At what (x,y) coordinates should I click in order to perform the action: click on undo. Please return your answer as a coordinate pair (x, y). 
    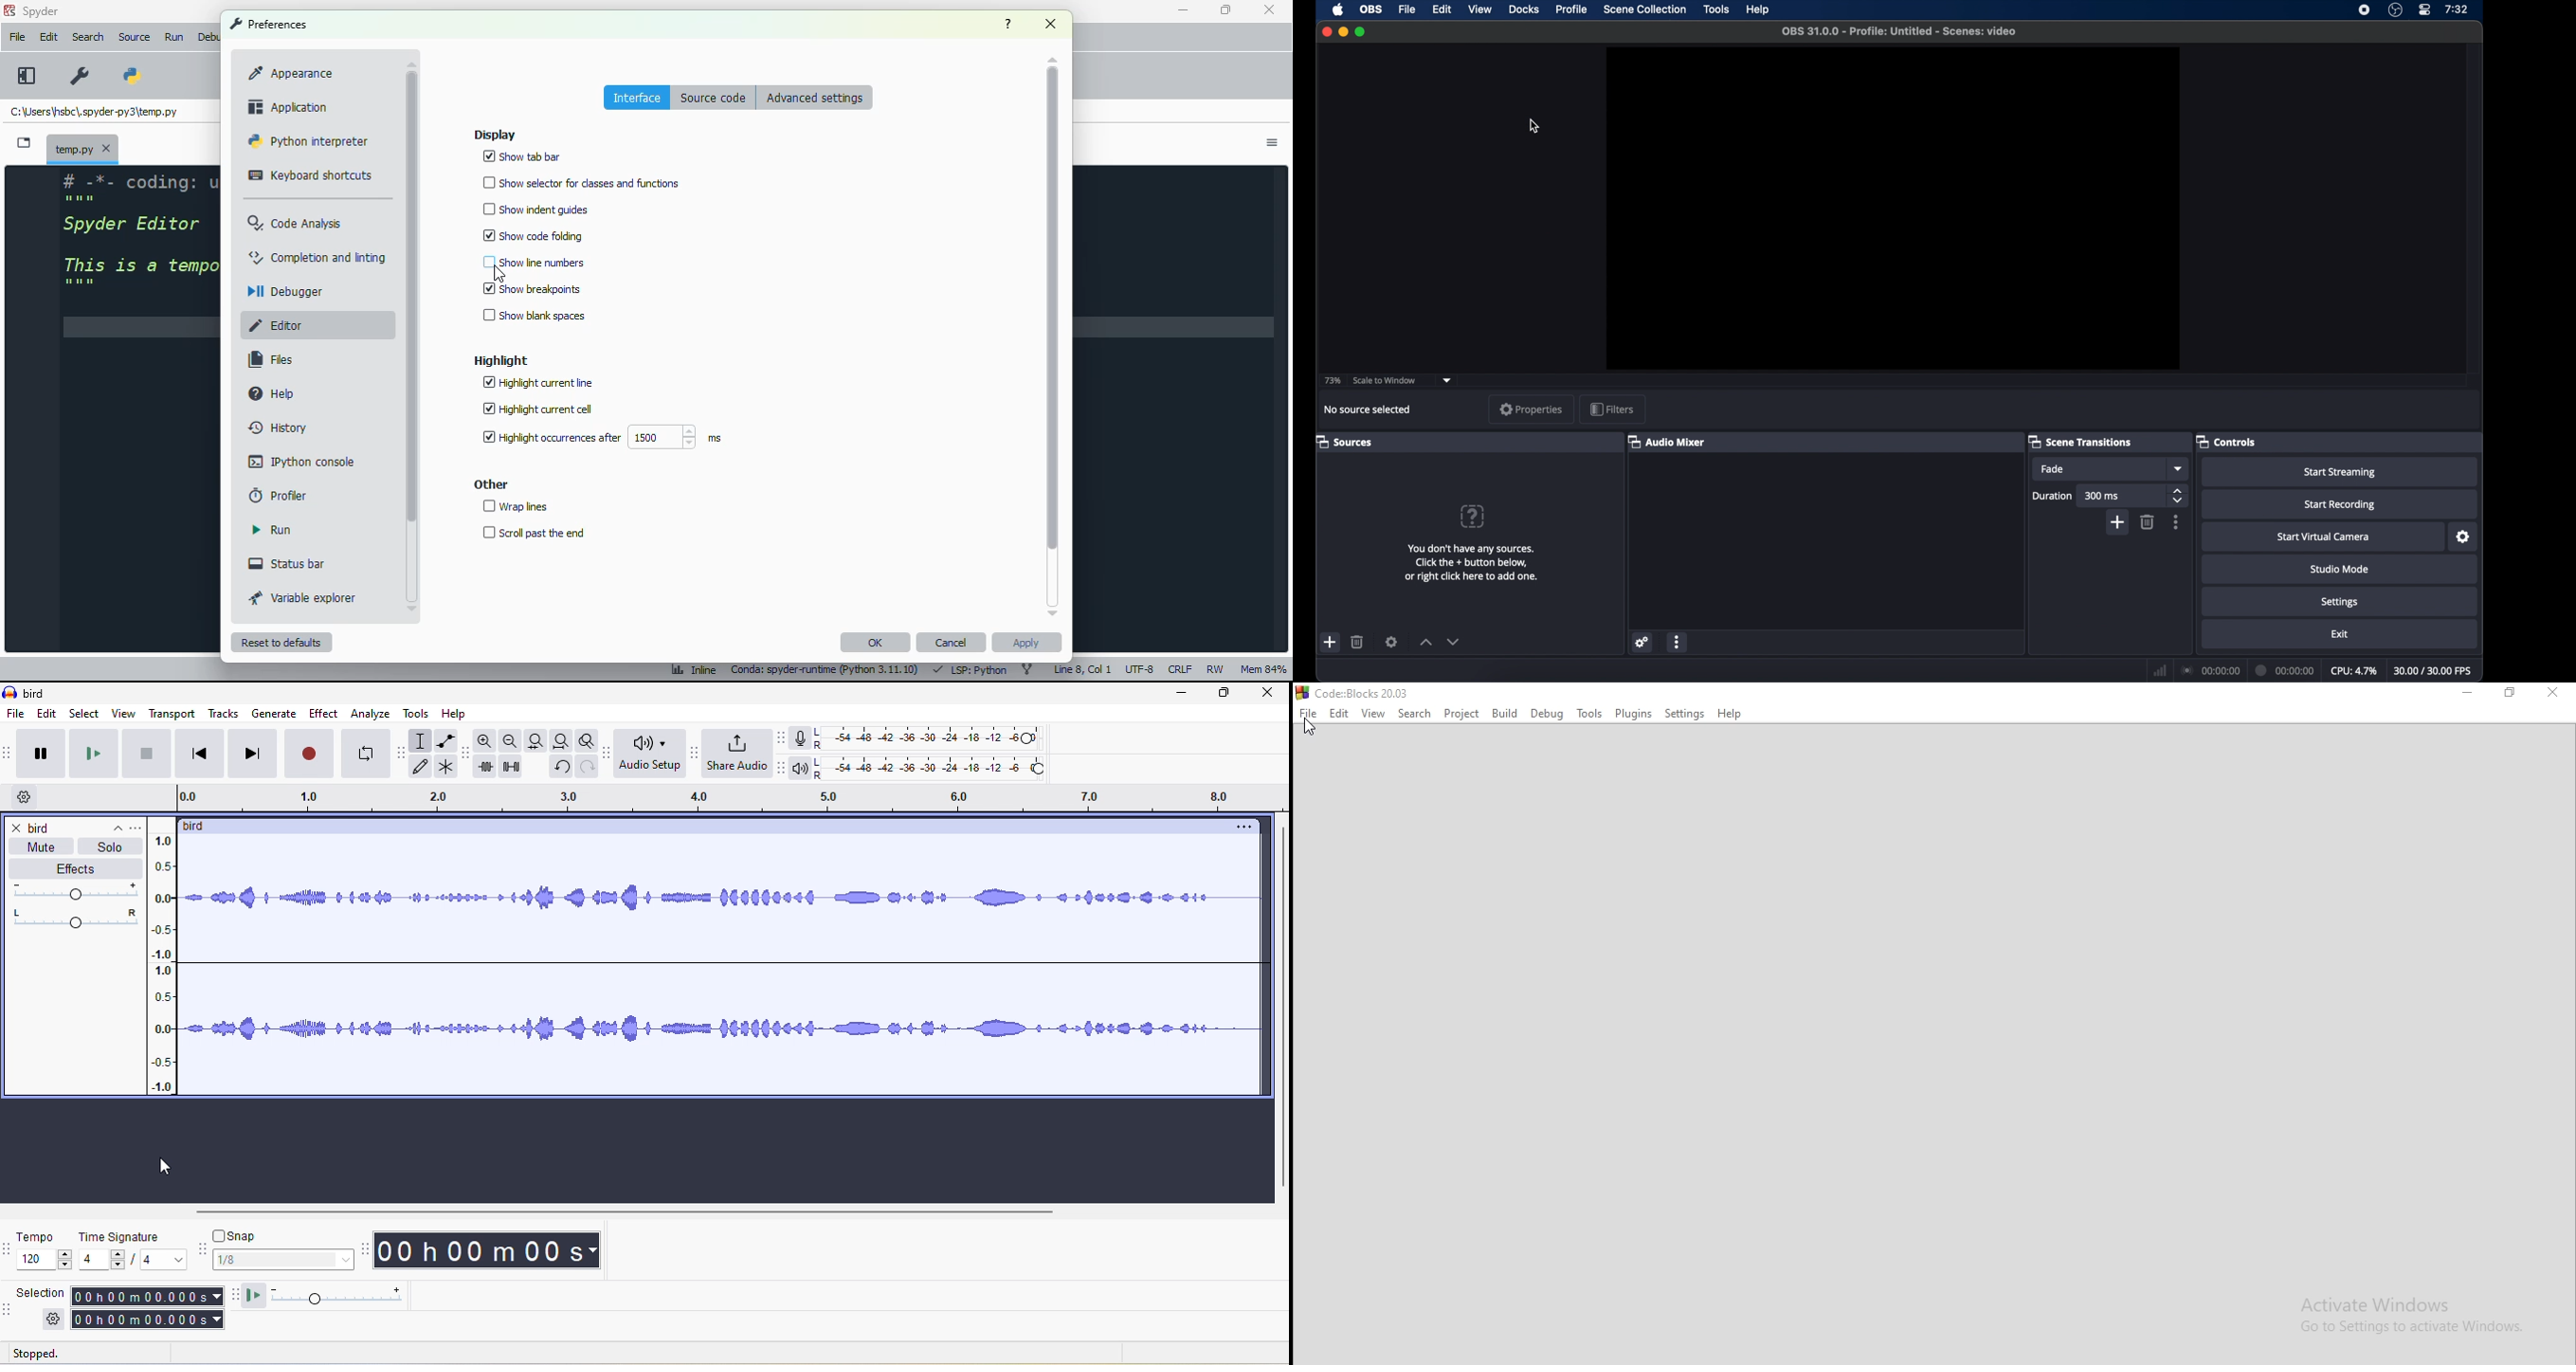
    Looking at the image, I should click on (560, 770).